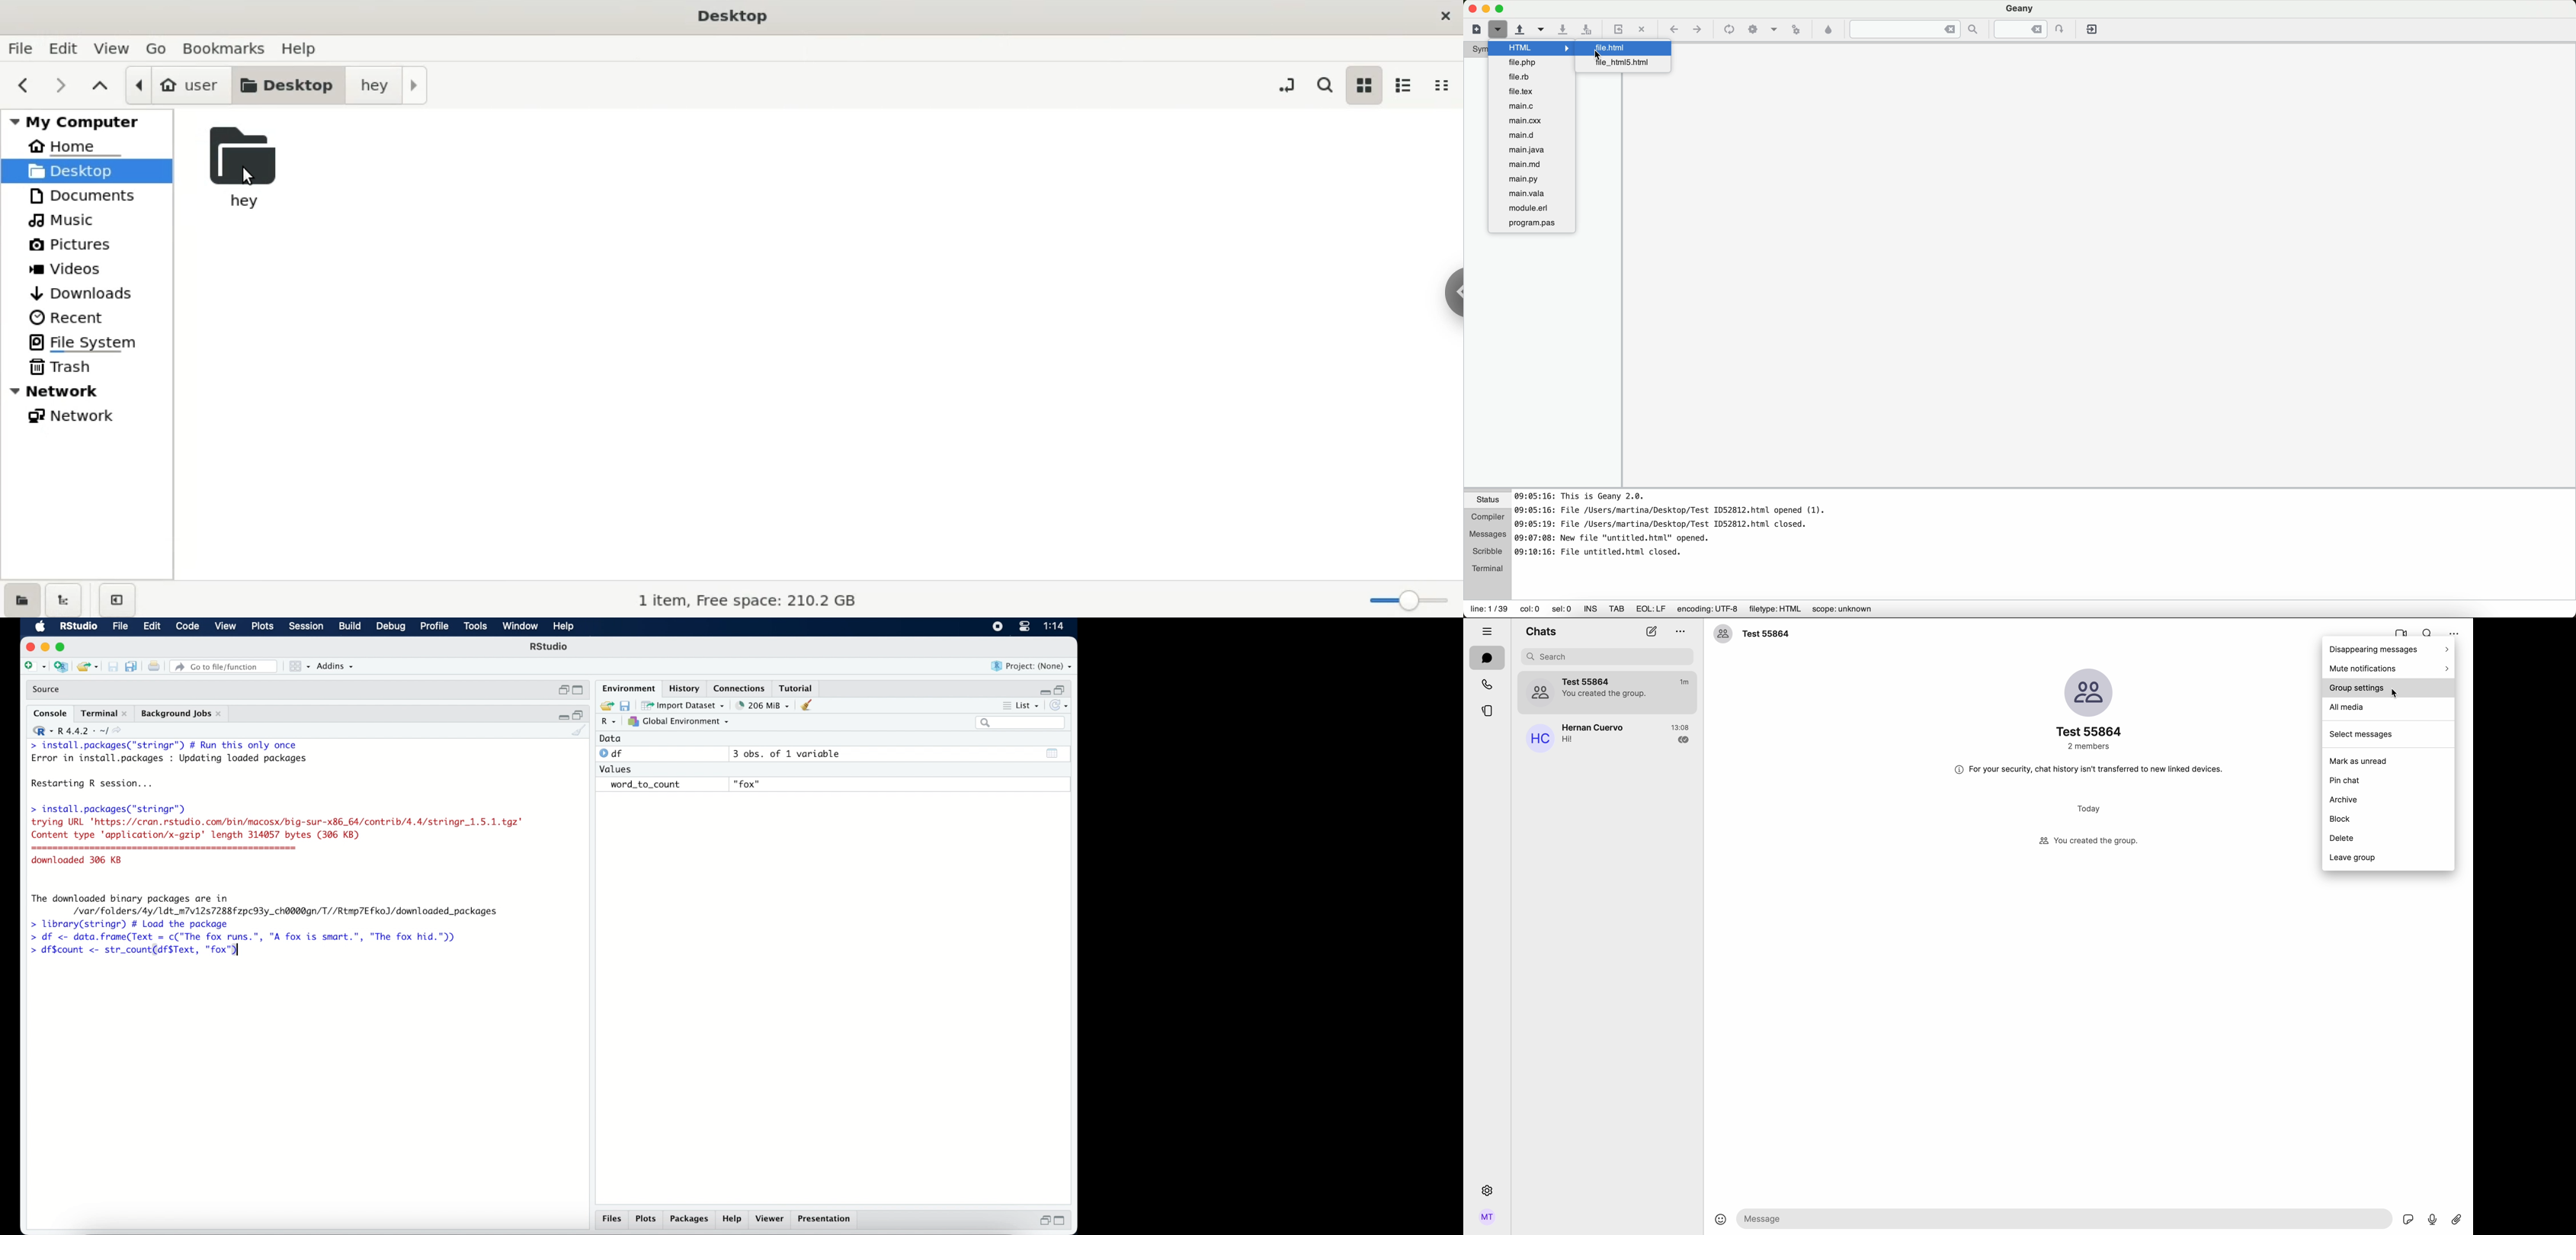 This screenshot has width=2576, height=1260. What do you see at coordinates (90, 667) in the screenshot?
I see `load existing project` at bounding box center [90, 667].